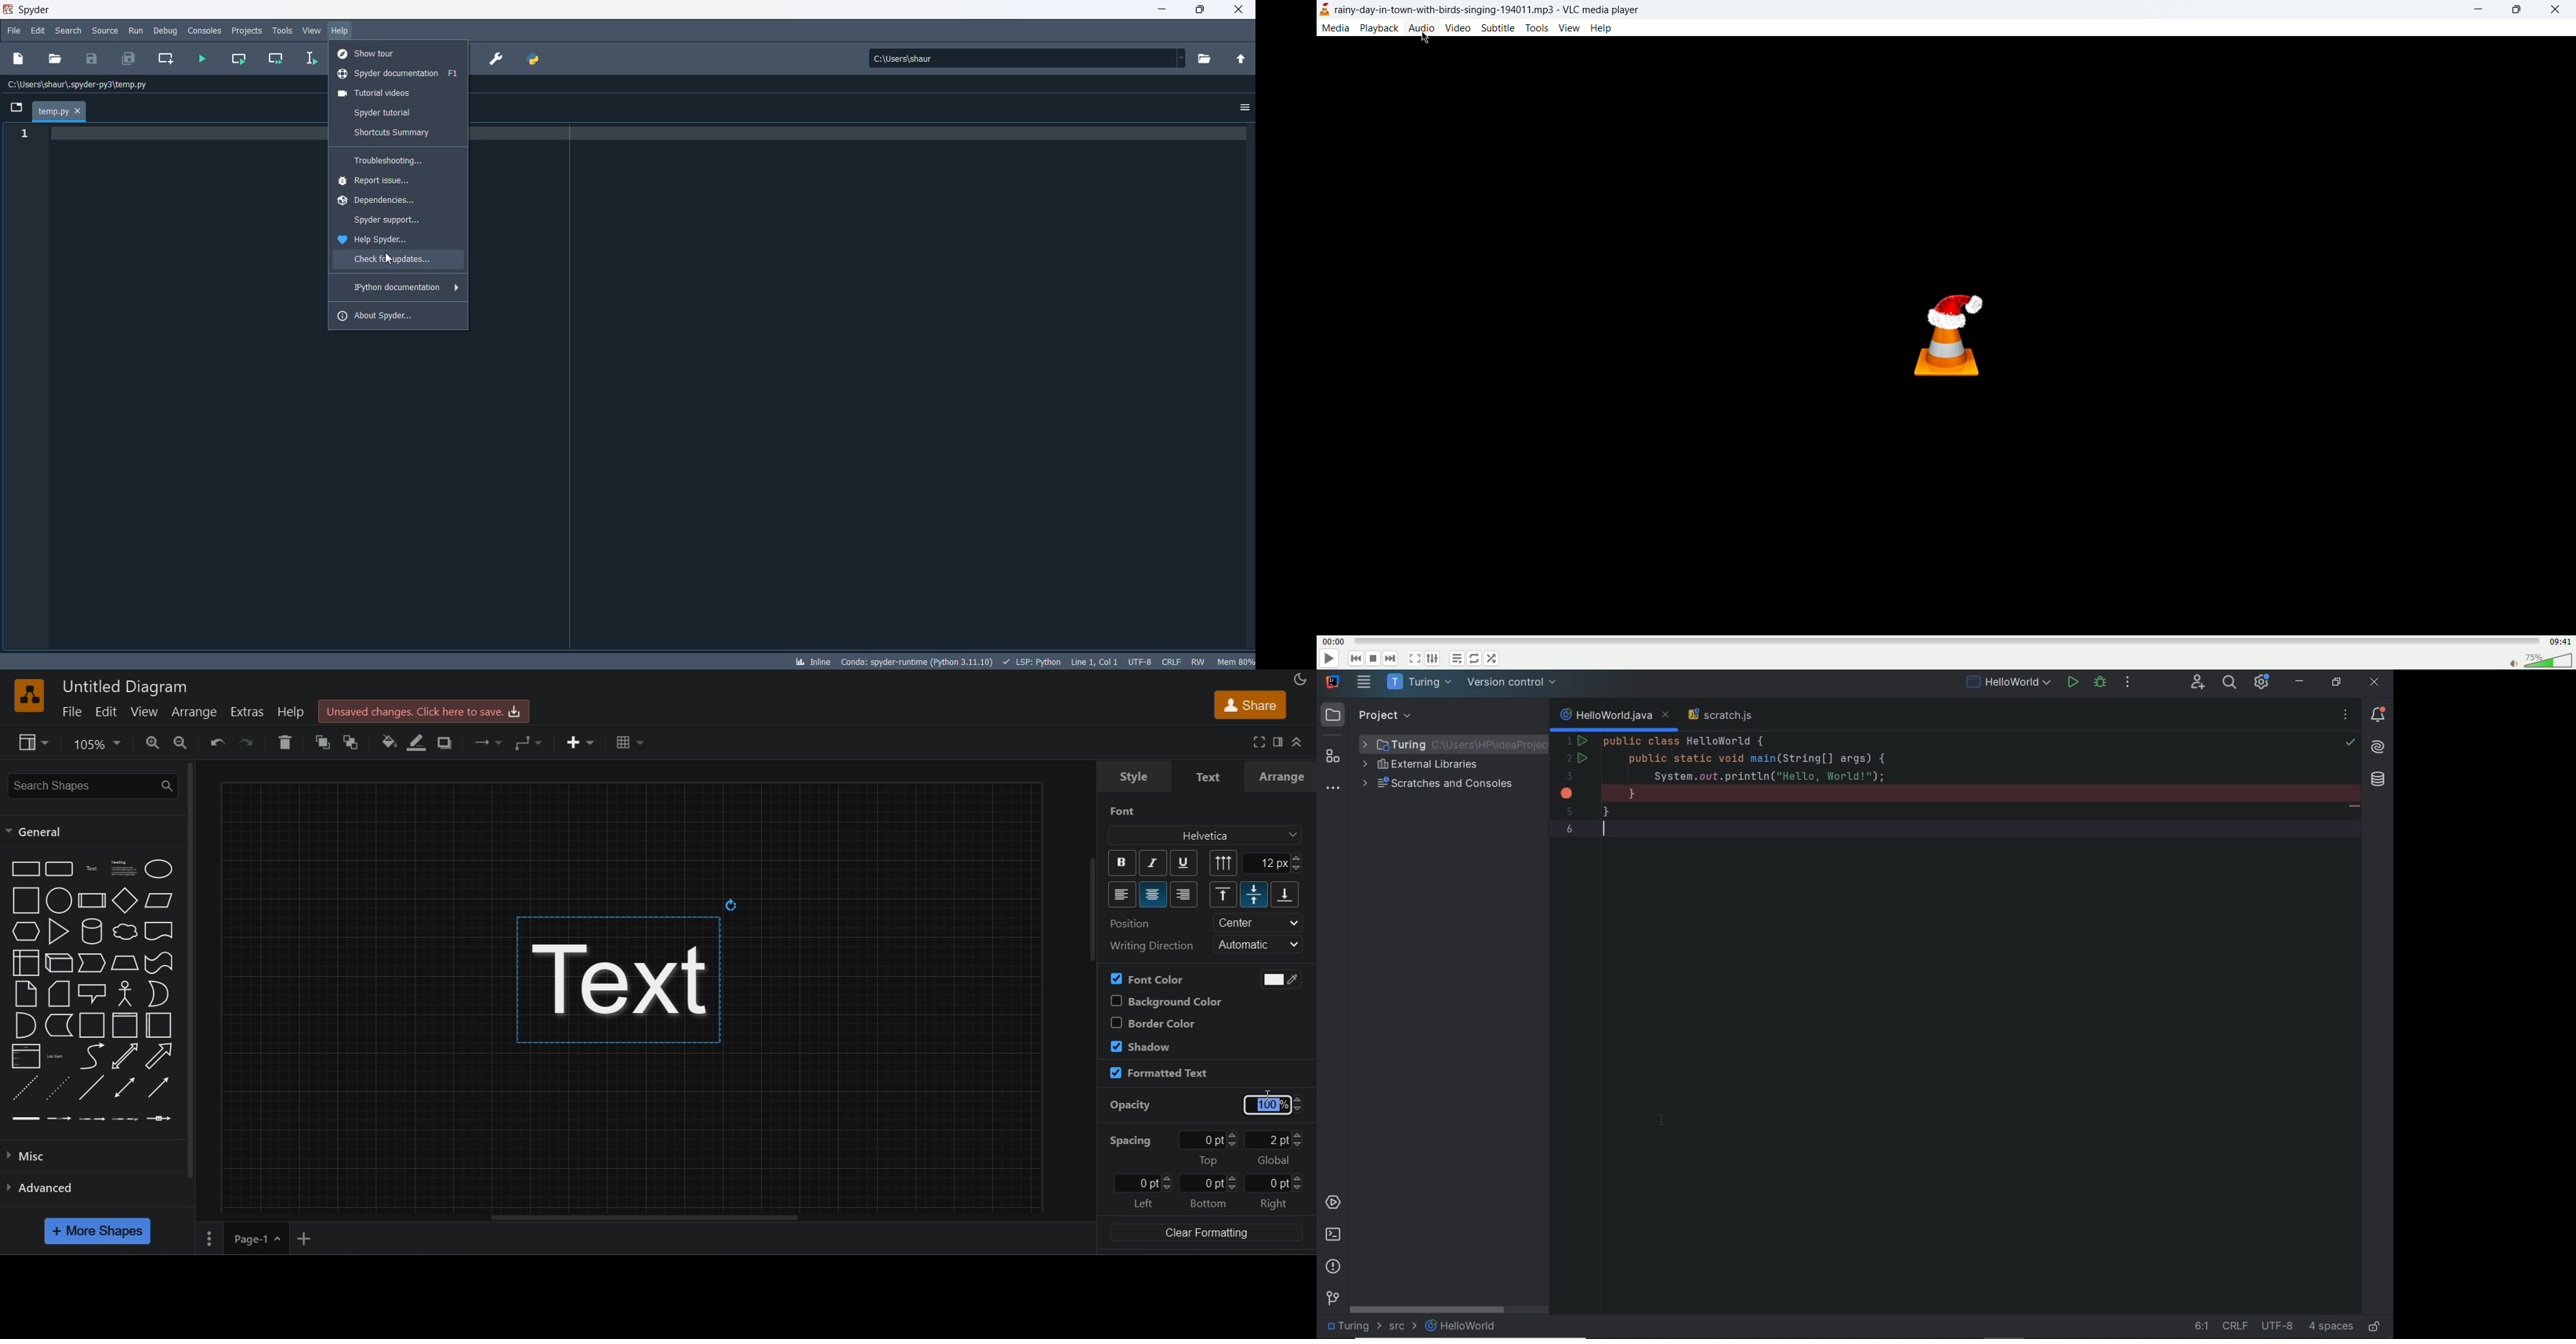 The height and width of the screenshot is (1344, 2576). What do you see at coordinates (136, 31) in the screenshot?
I see `run` at bounding box center [136, 31].